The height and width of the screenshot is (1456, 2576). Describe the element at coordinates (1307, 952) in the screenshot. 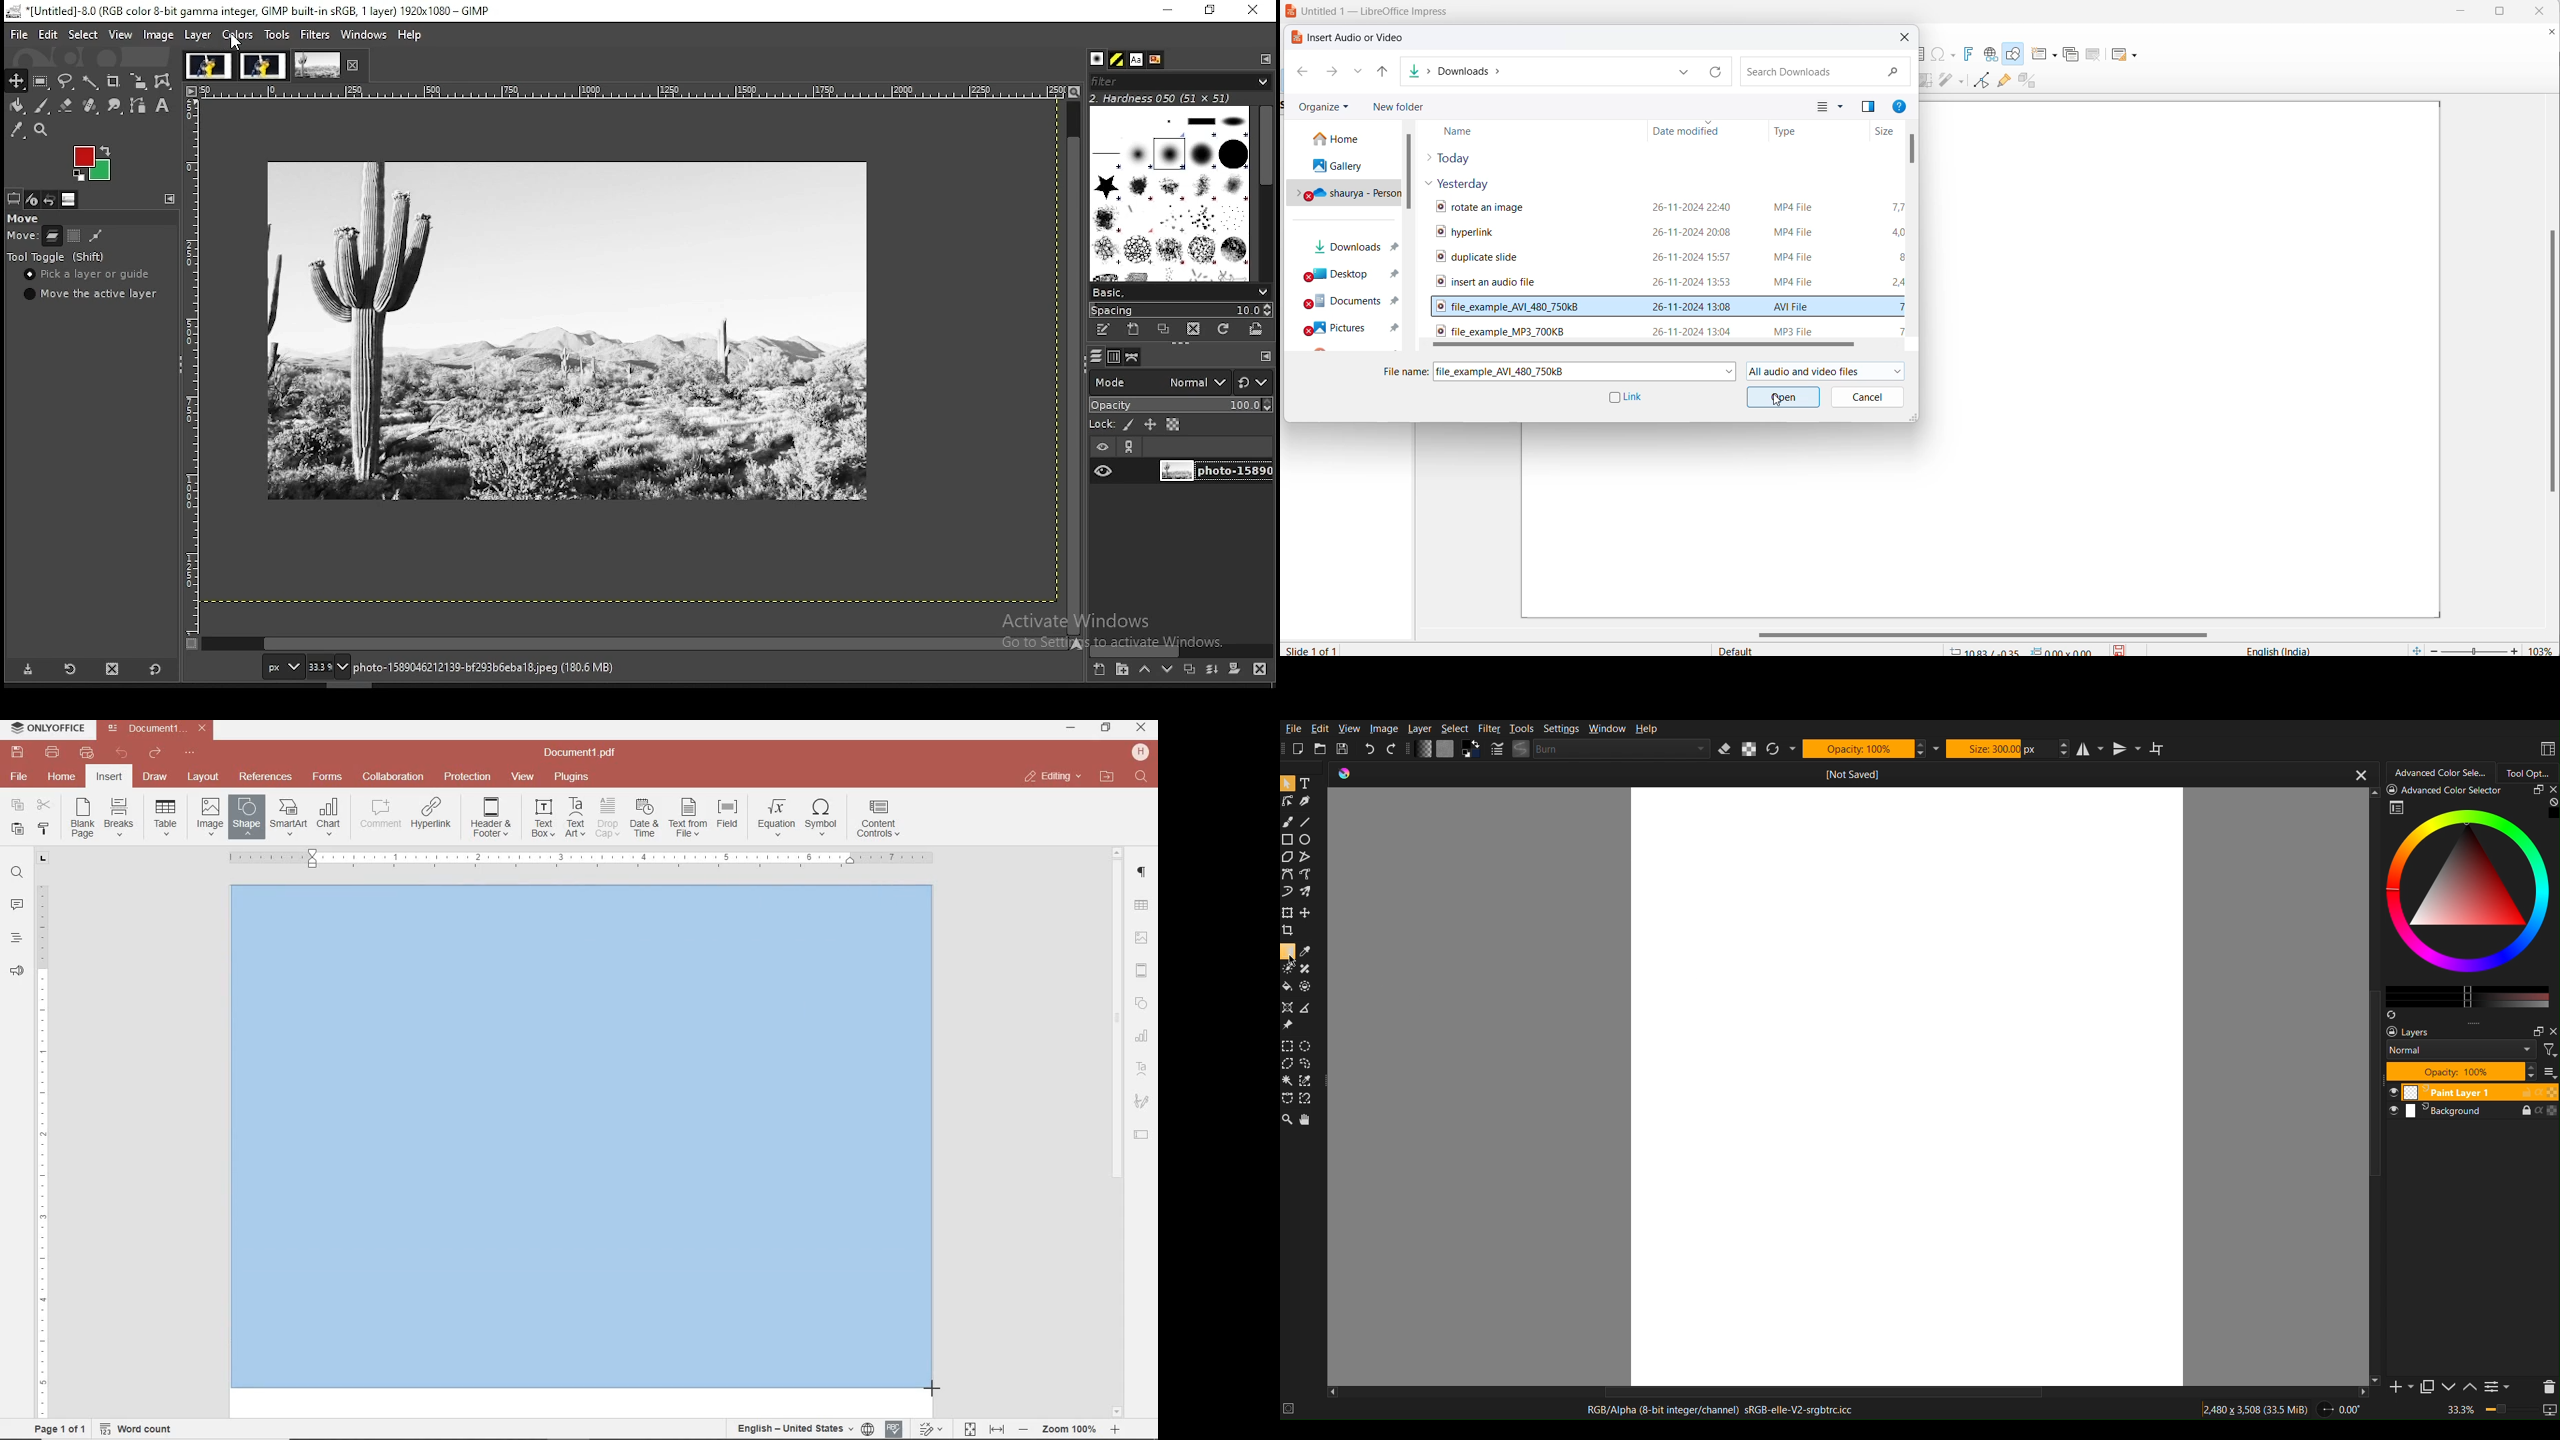

I see `Color Picker` at that location.